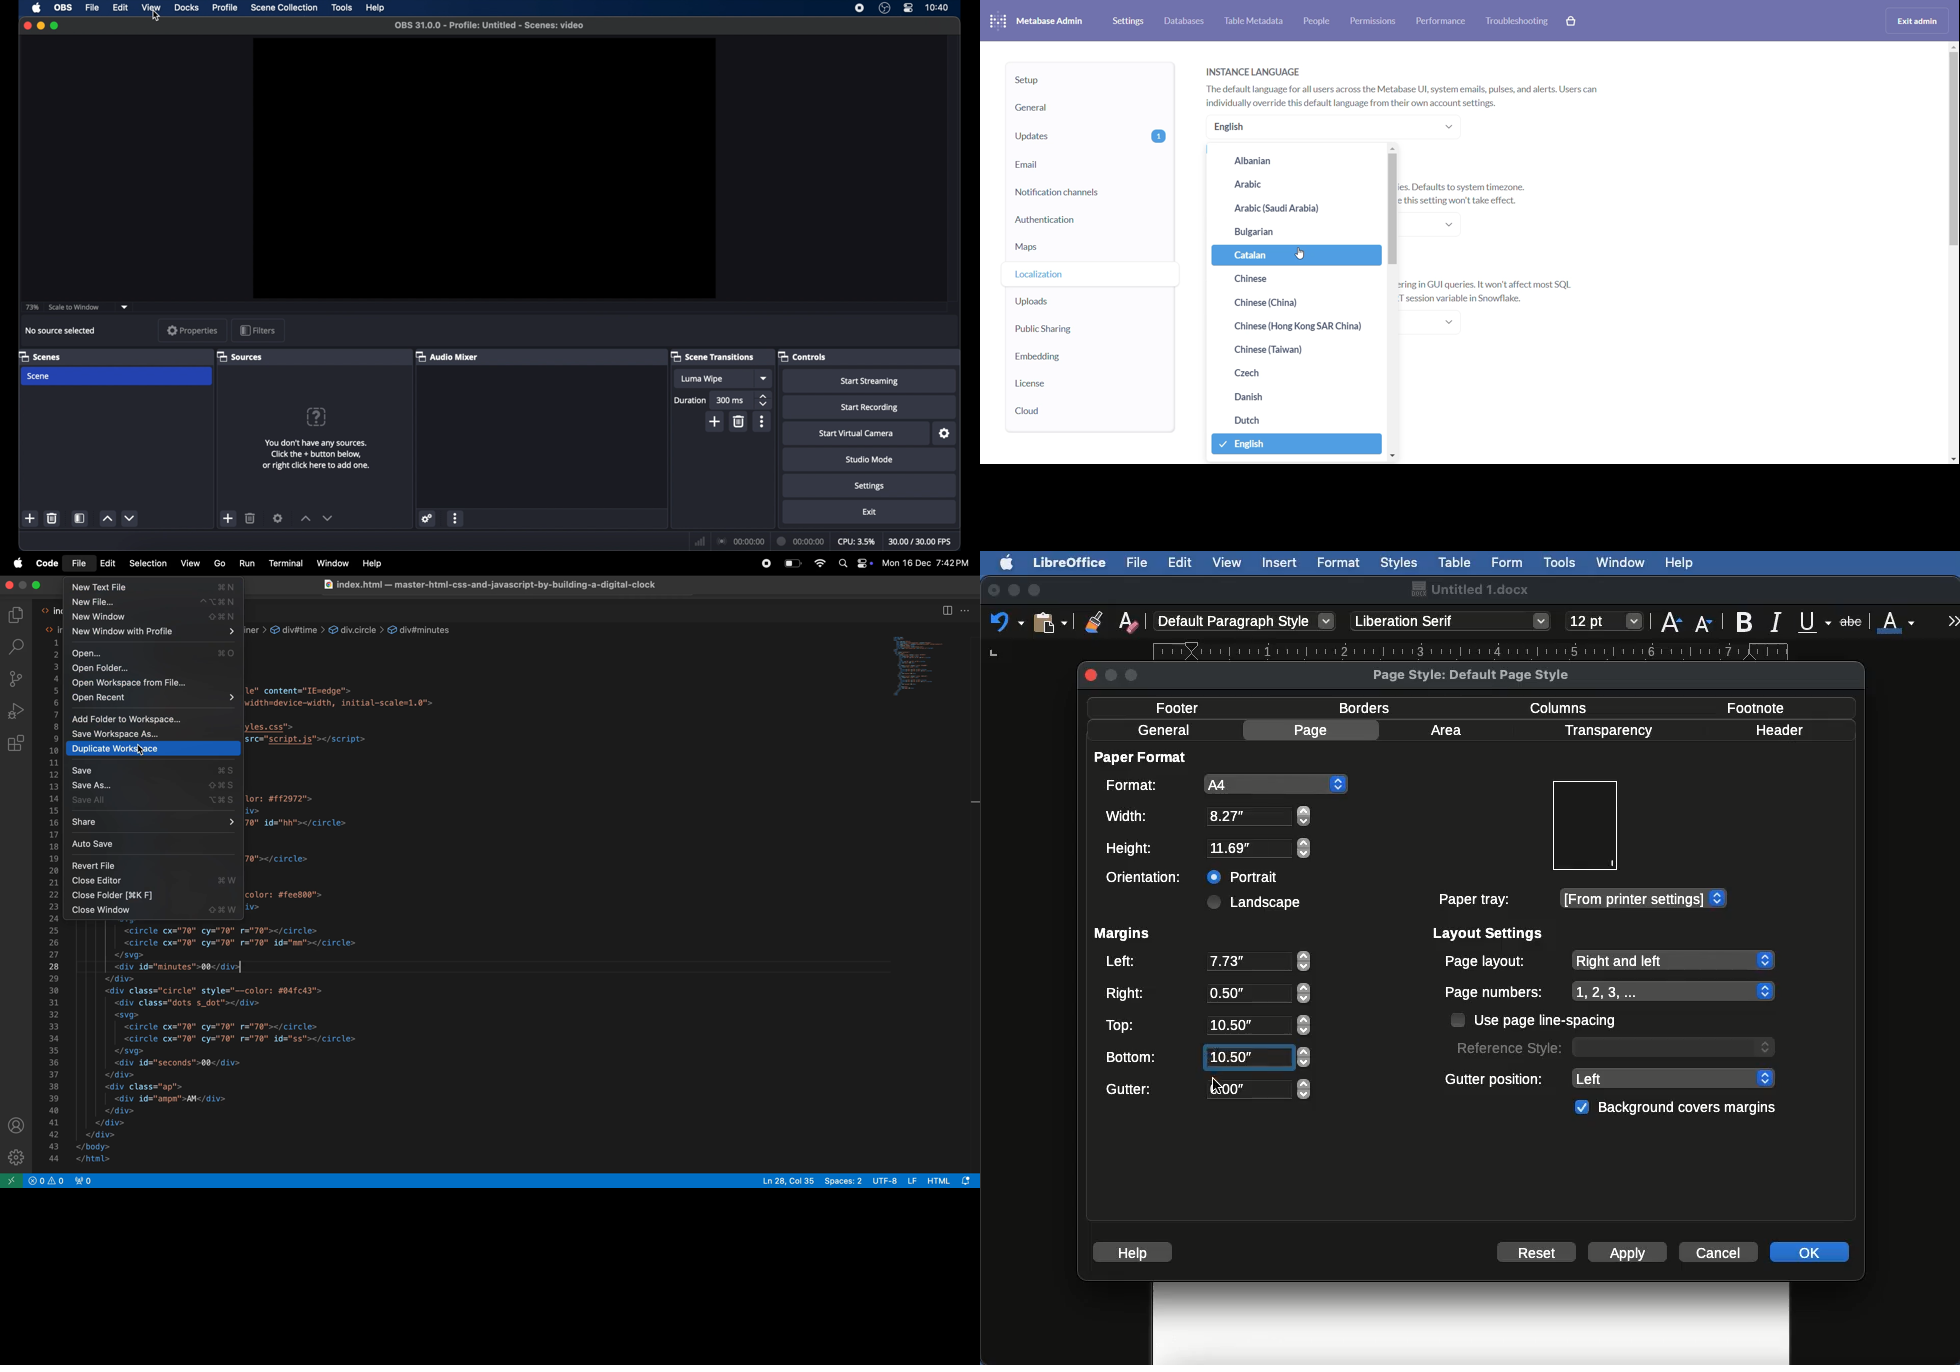  What do you see at coordinates (1142, 756) in the screenshot?
I see `Paper format` at bounding box center [1142, 756].